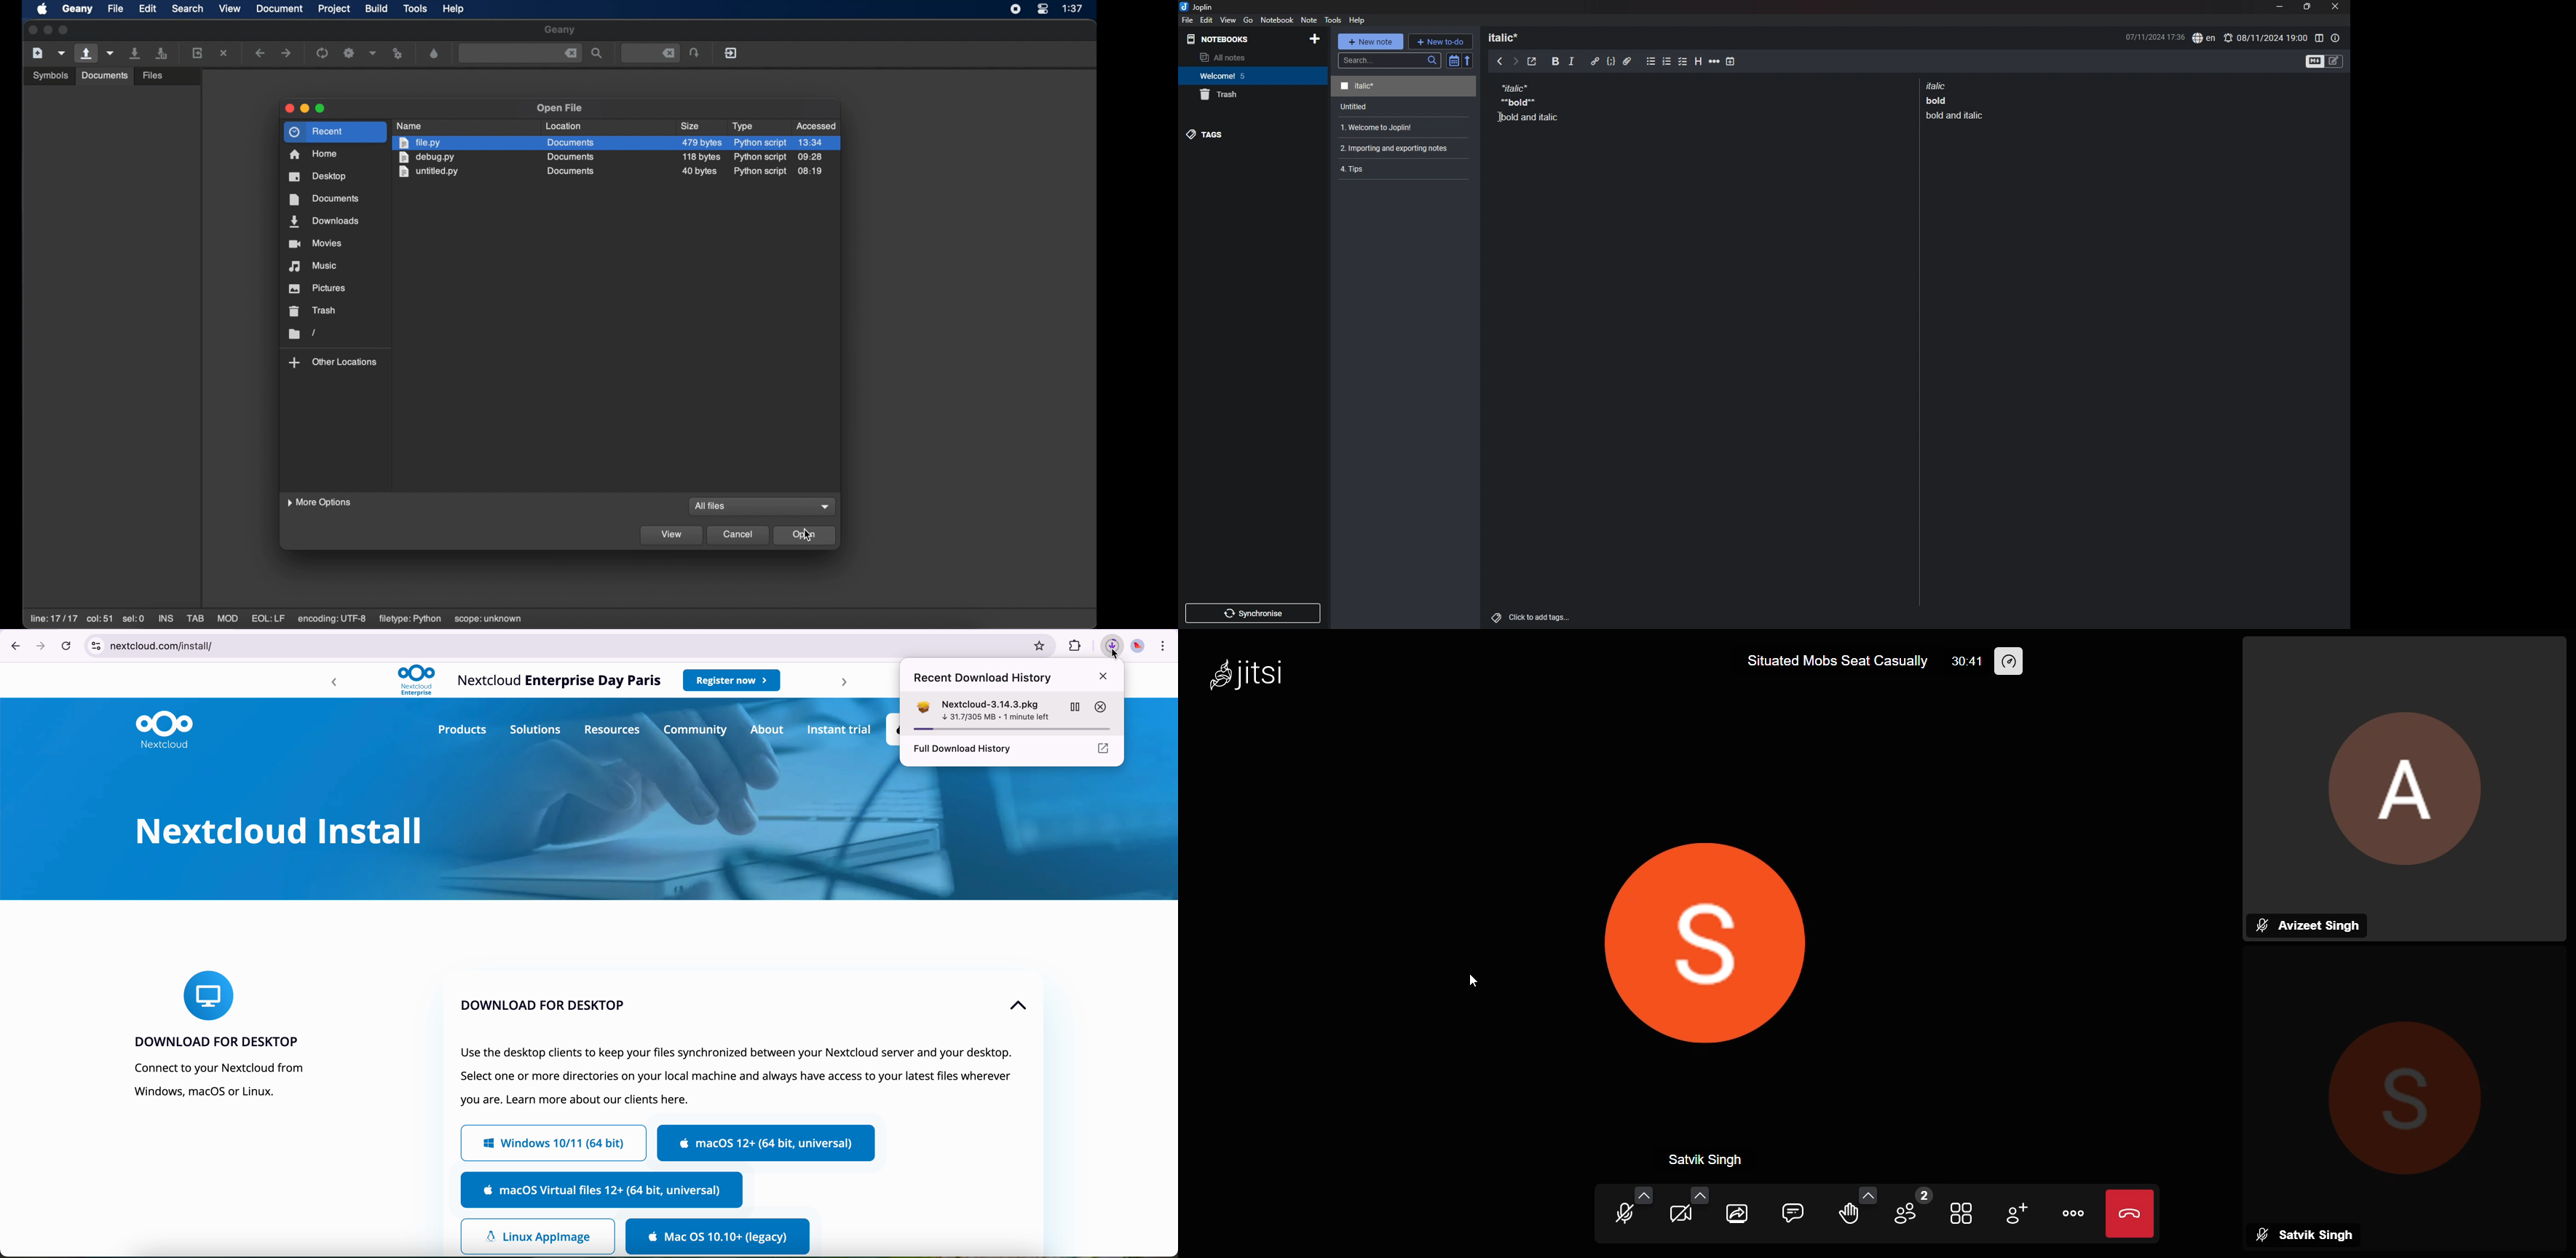  I want to click on close, so click(2337, 6).